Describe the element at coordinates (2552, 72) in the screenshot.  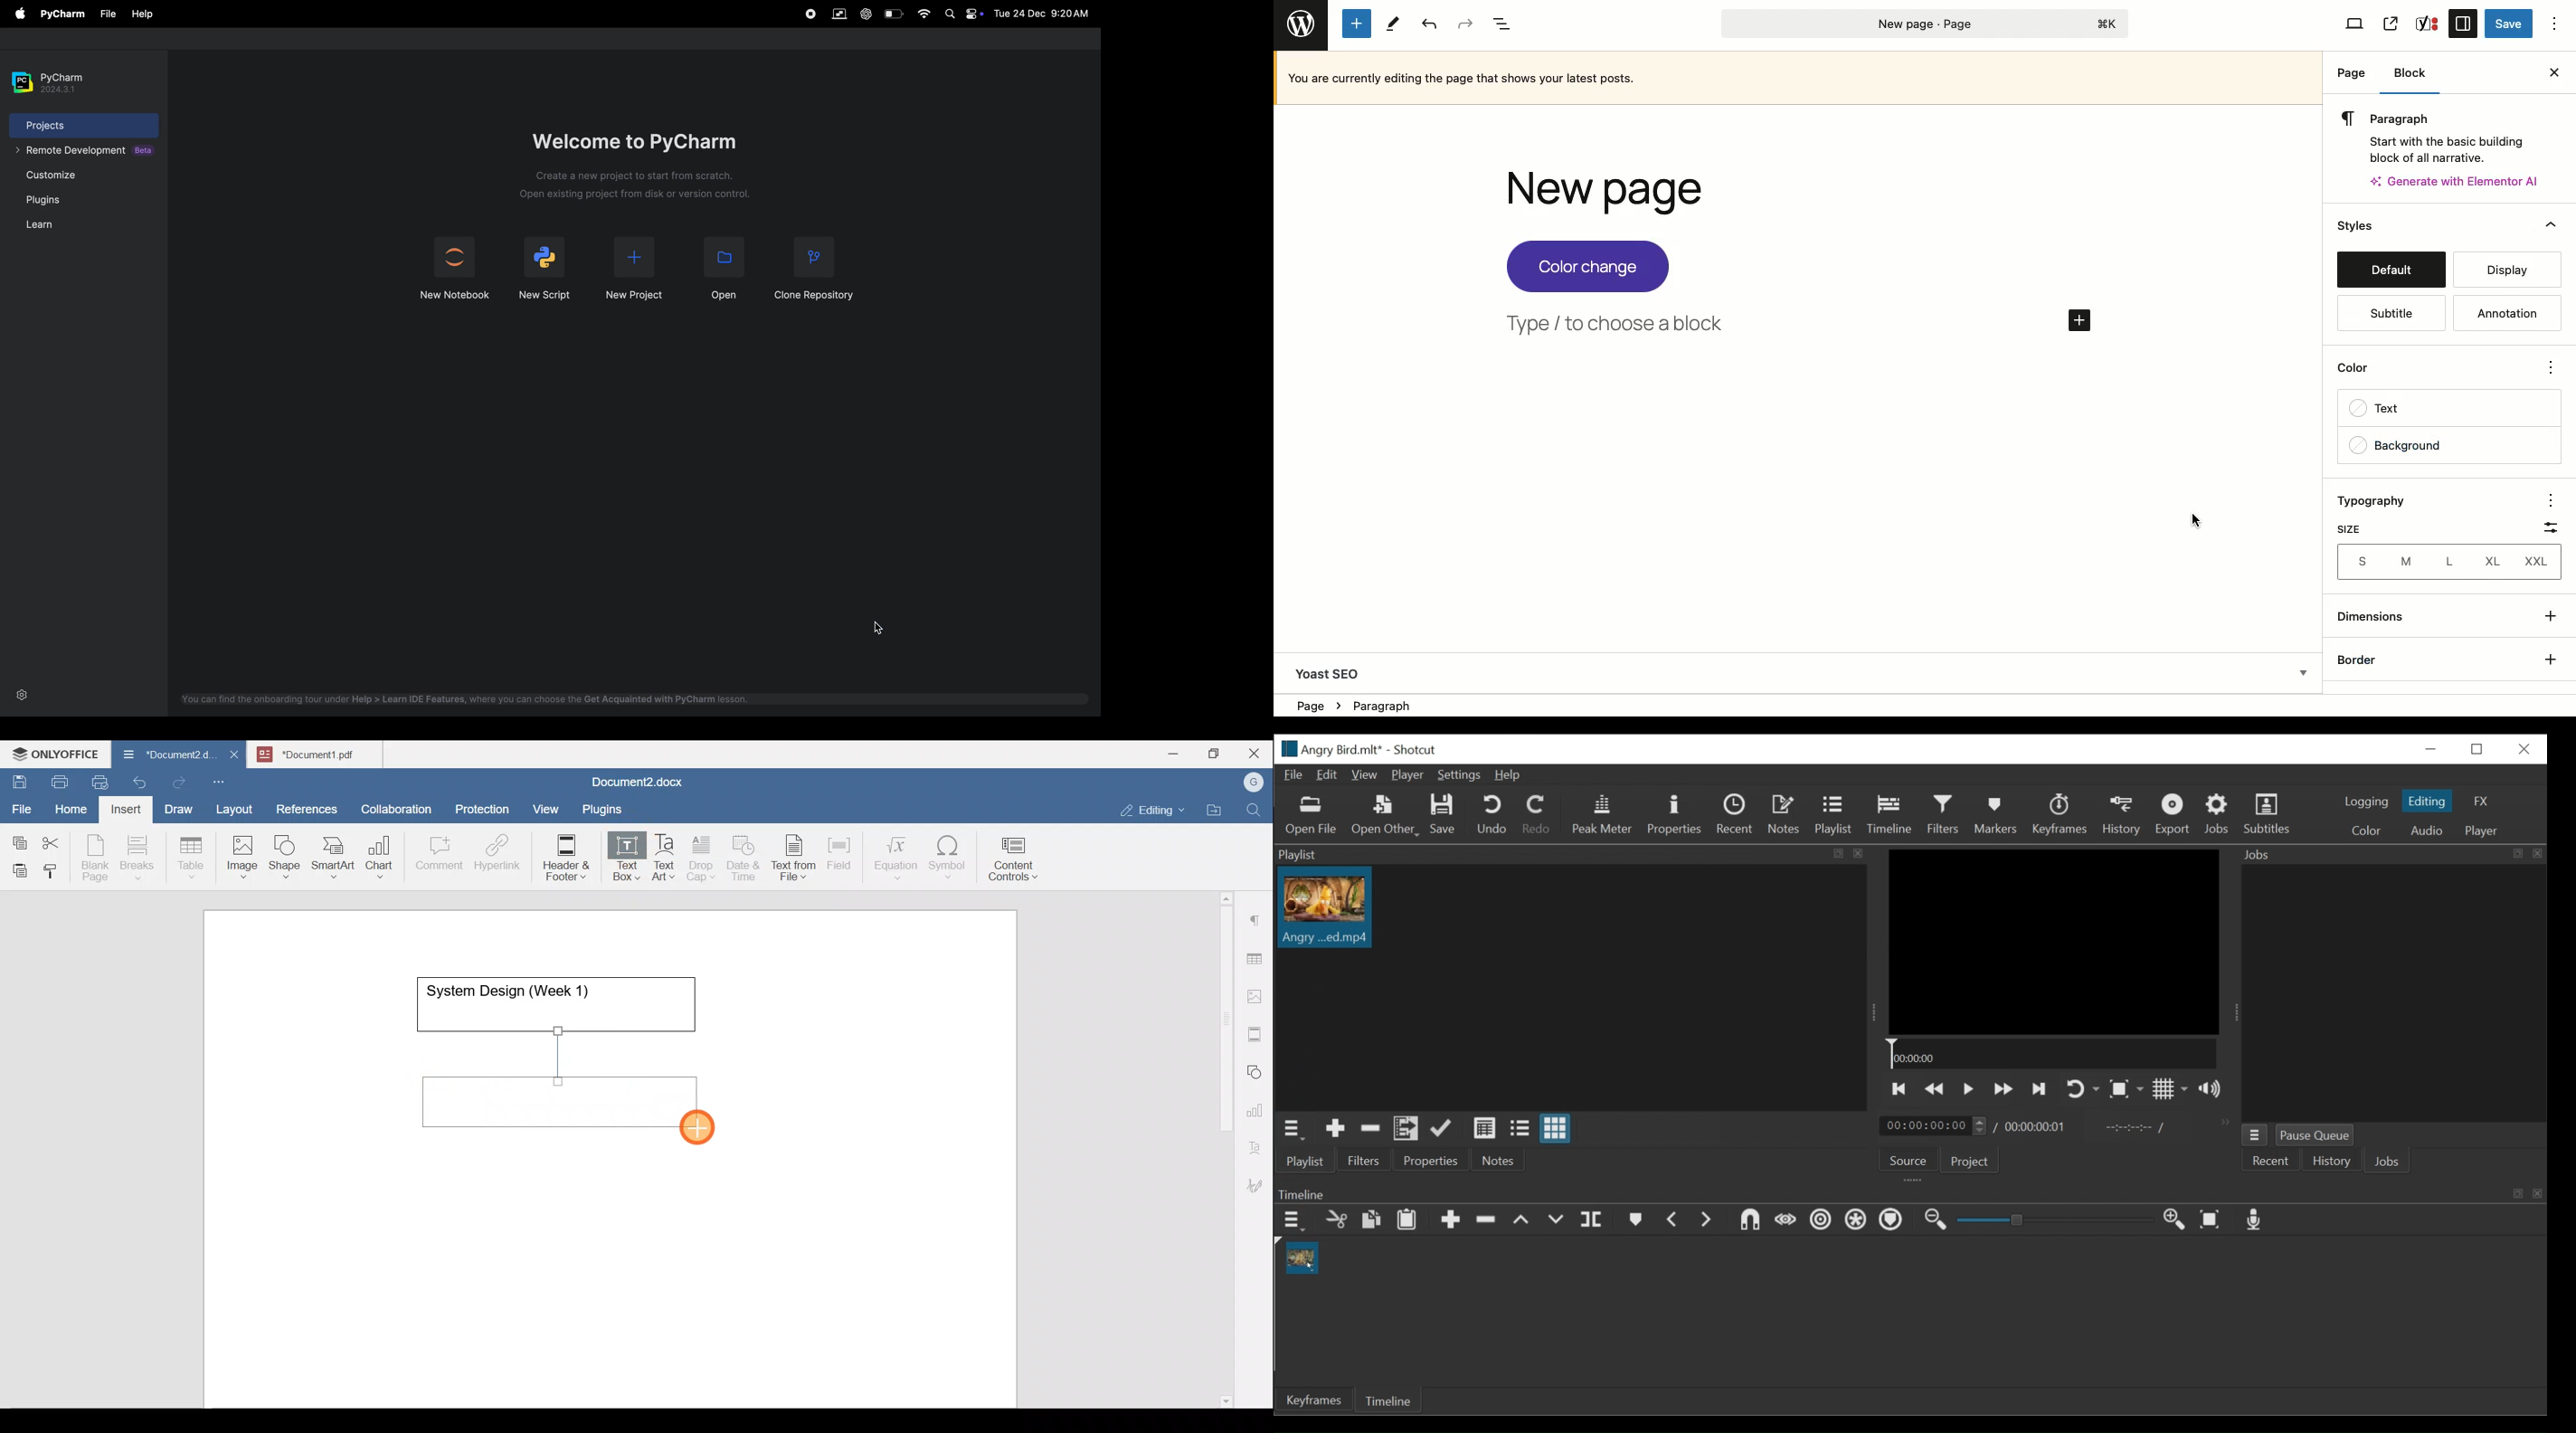
I see `Close` at that location.